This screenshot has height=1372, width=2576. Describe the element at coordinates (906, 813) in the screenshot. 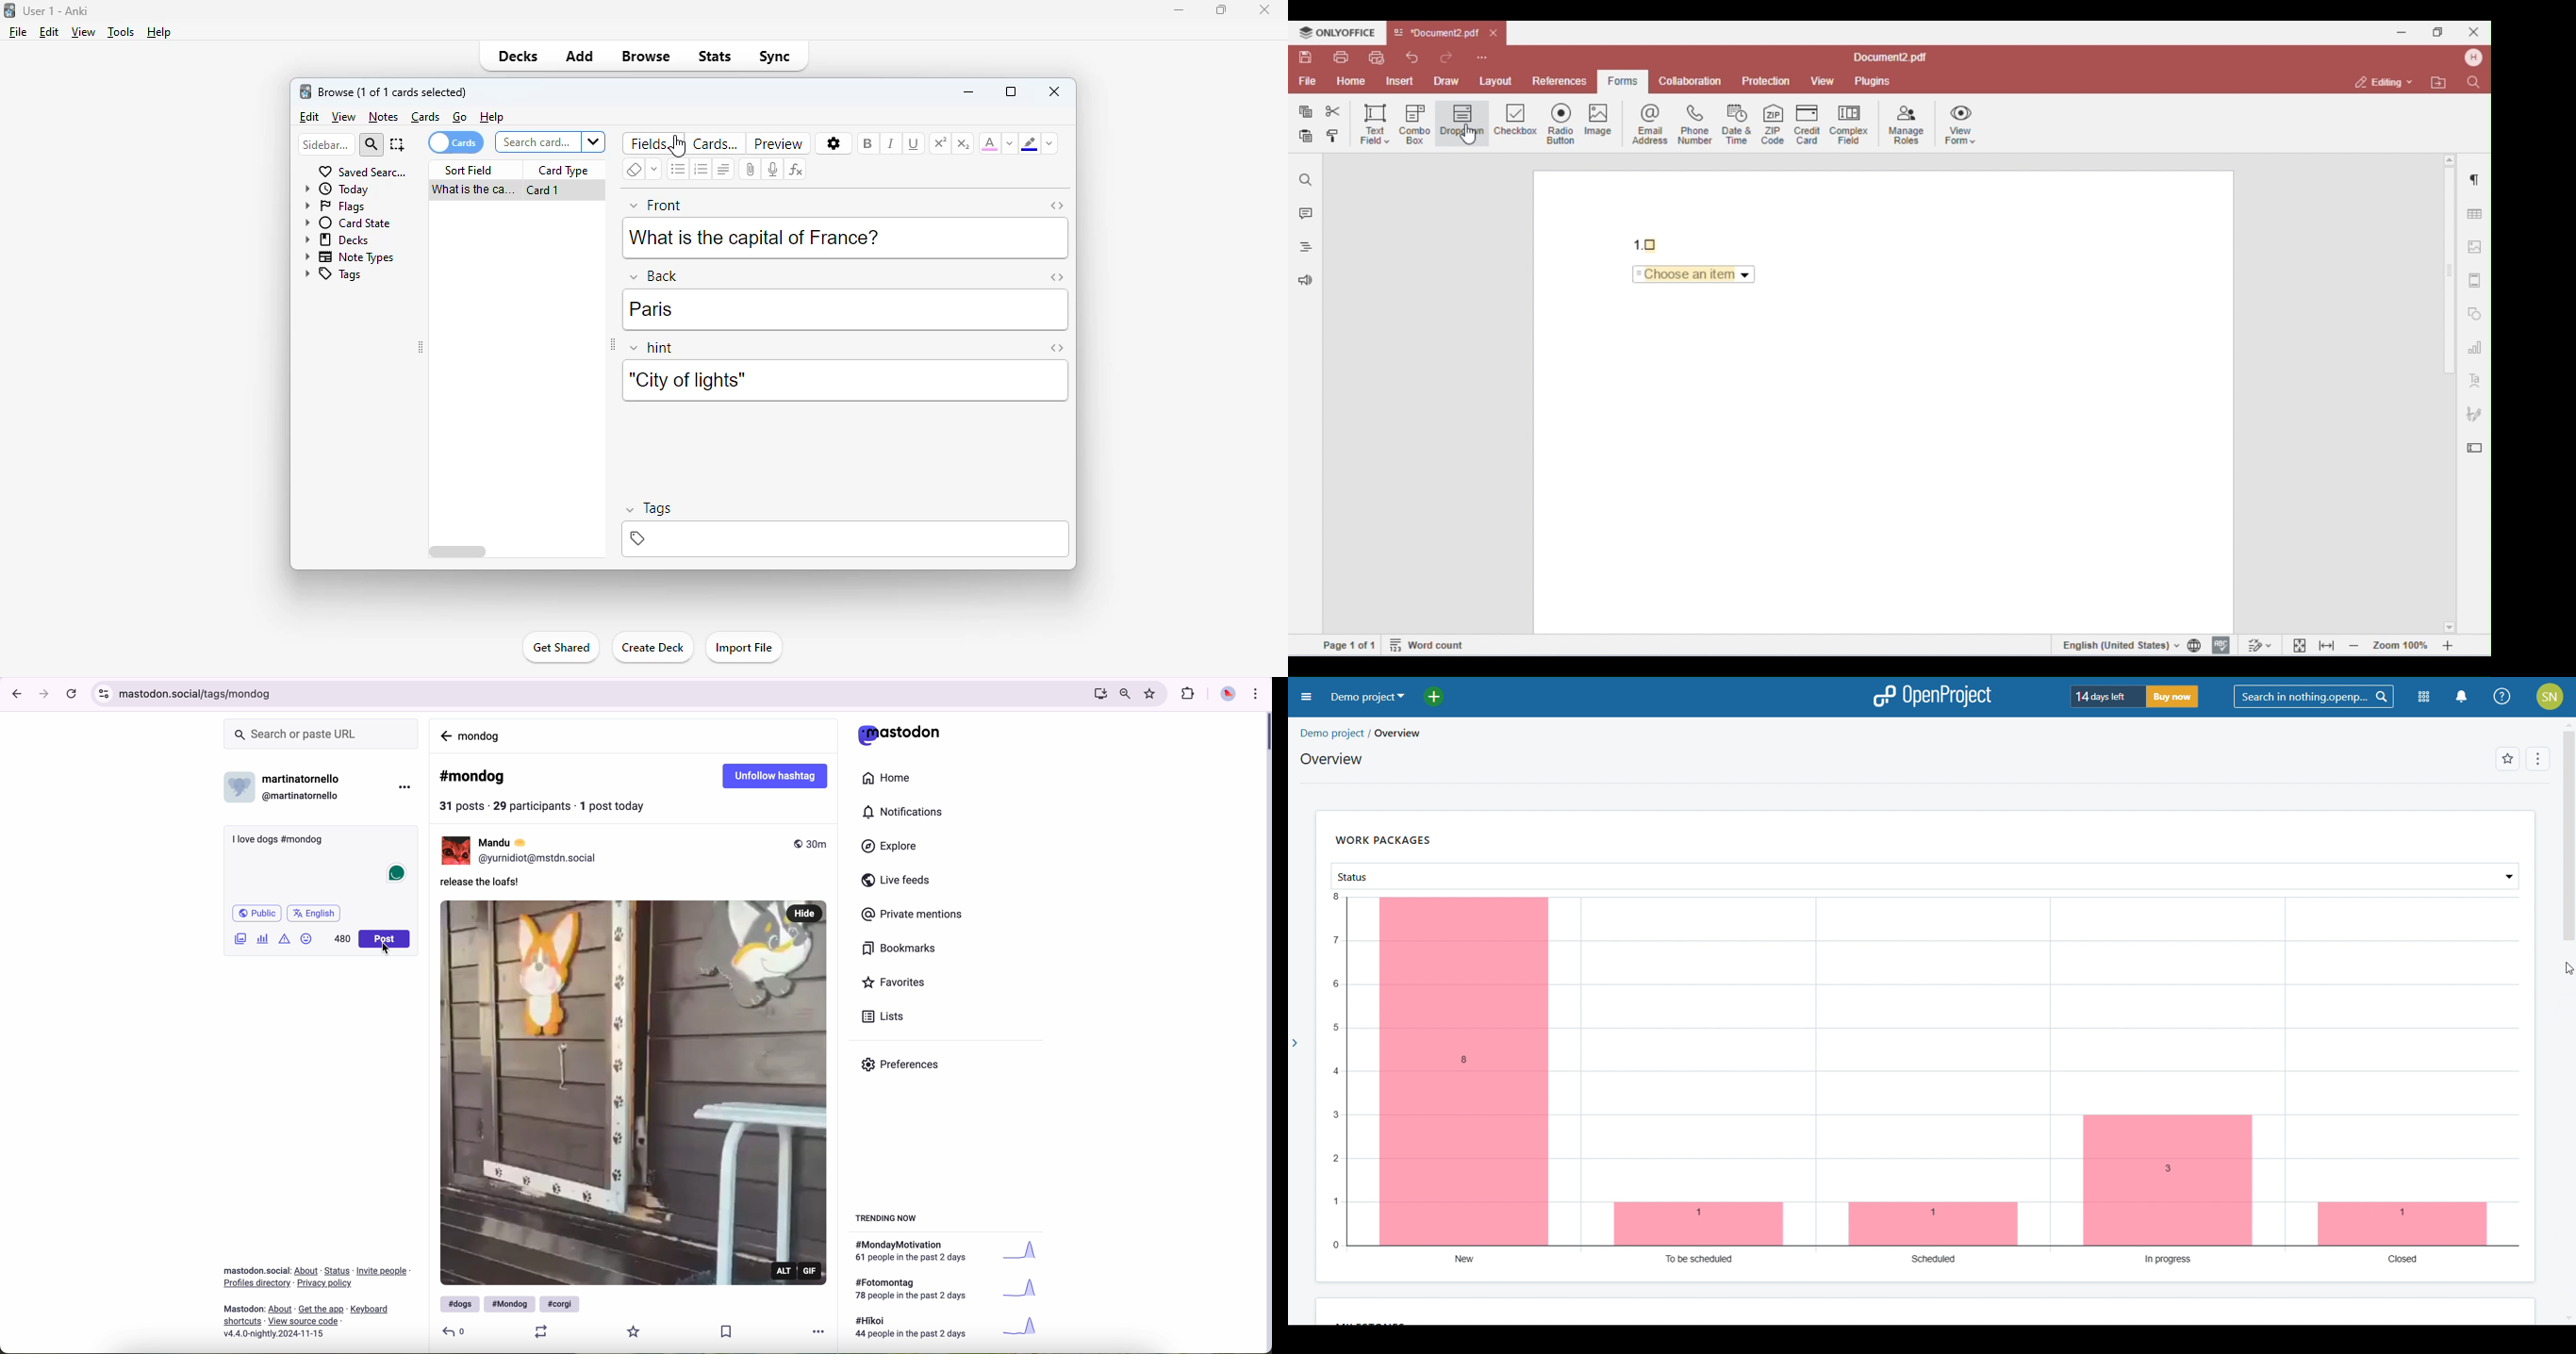

I see `notifications` at that location.